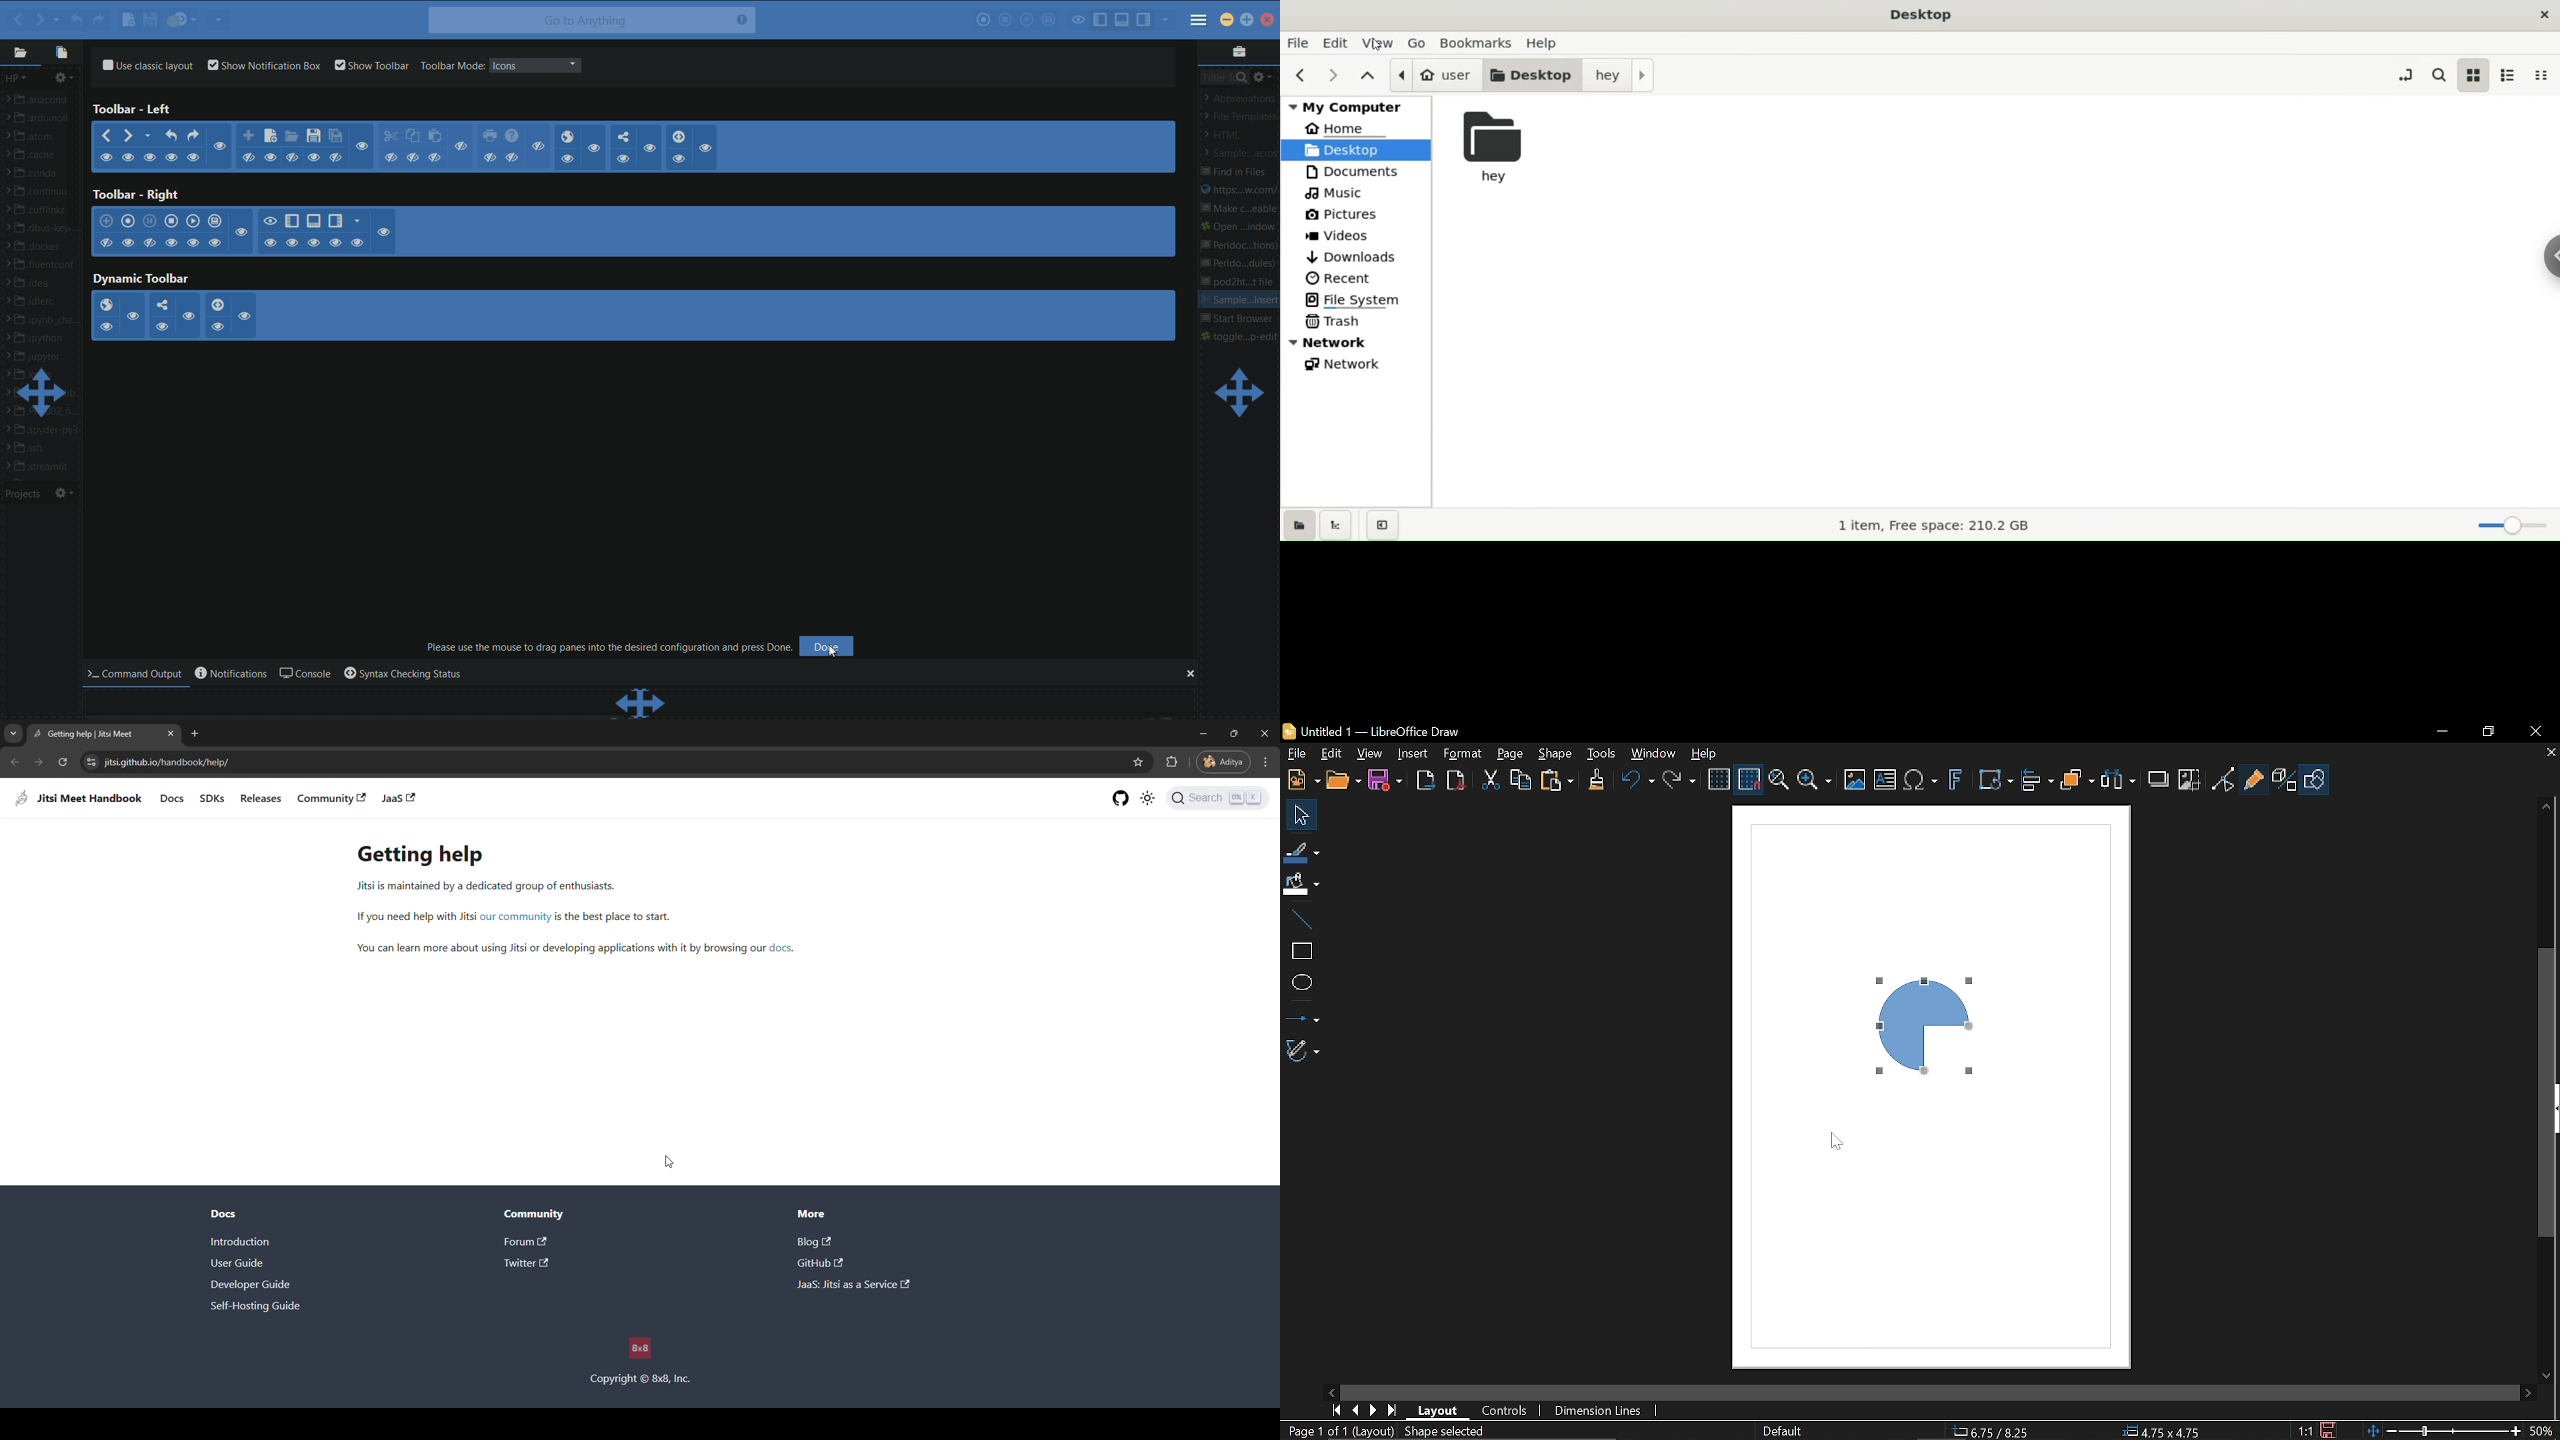 Image resolution: width=2576 pixels, height=1456 pixels. Describe the element at coordinates (391, 159) in the screenshot. I see `show/hide` at that location.